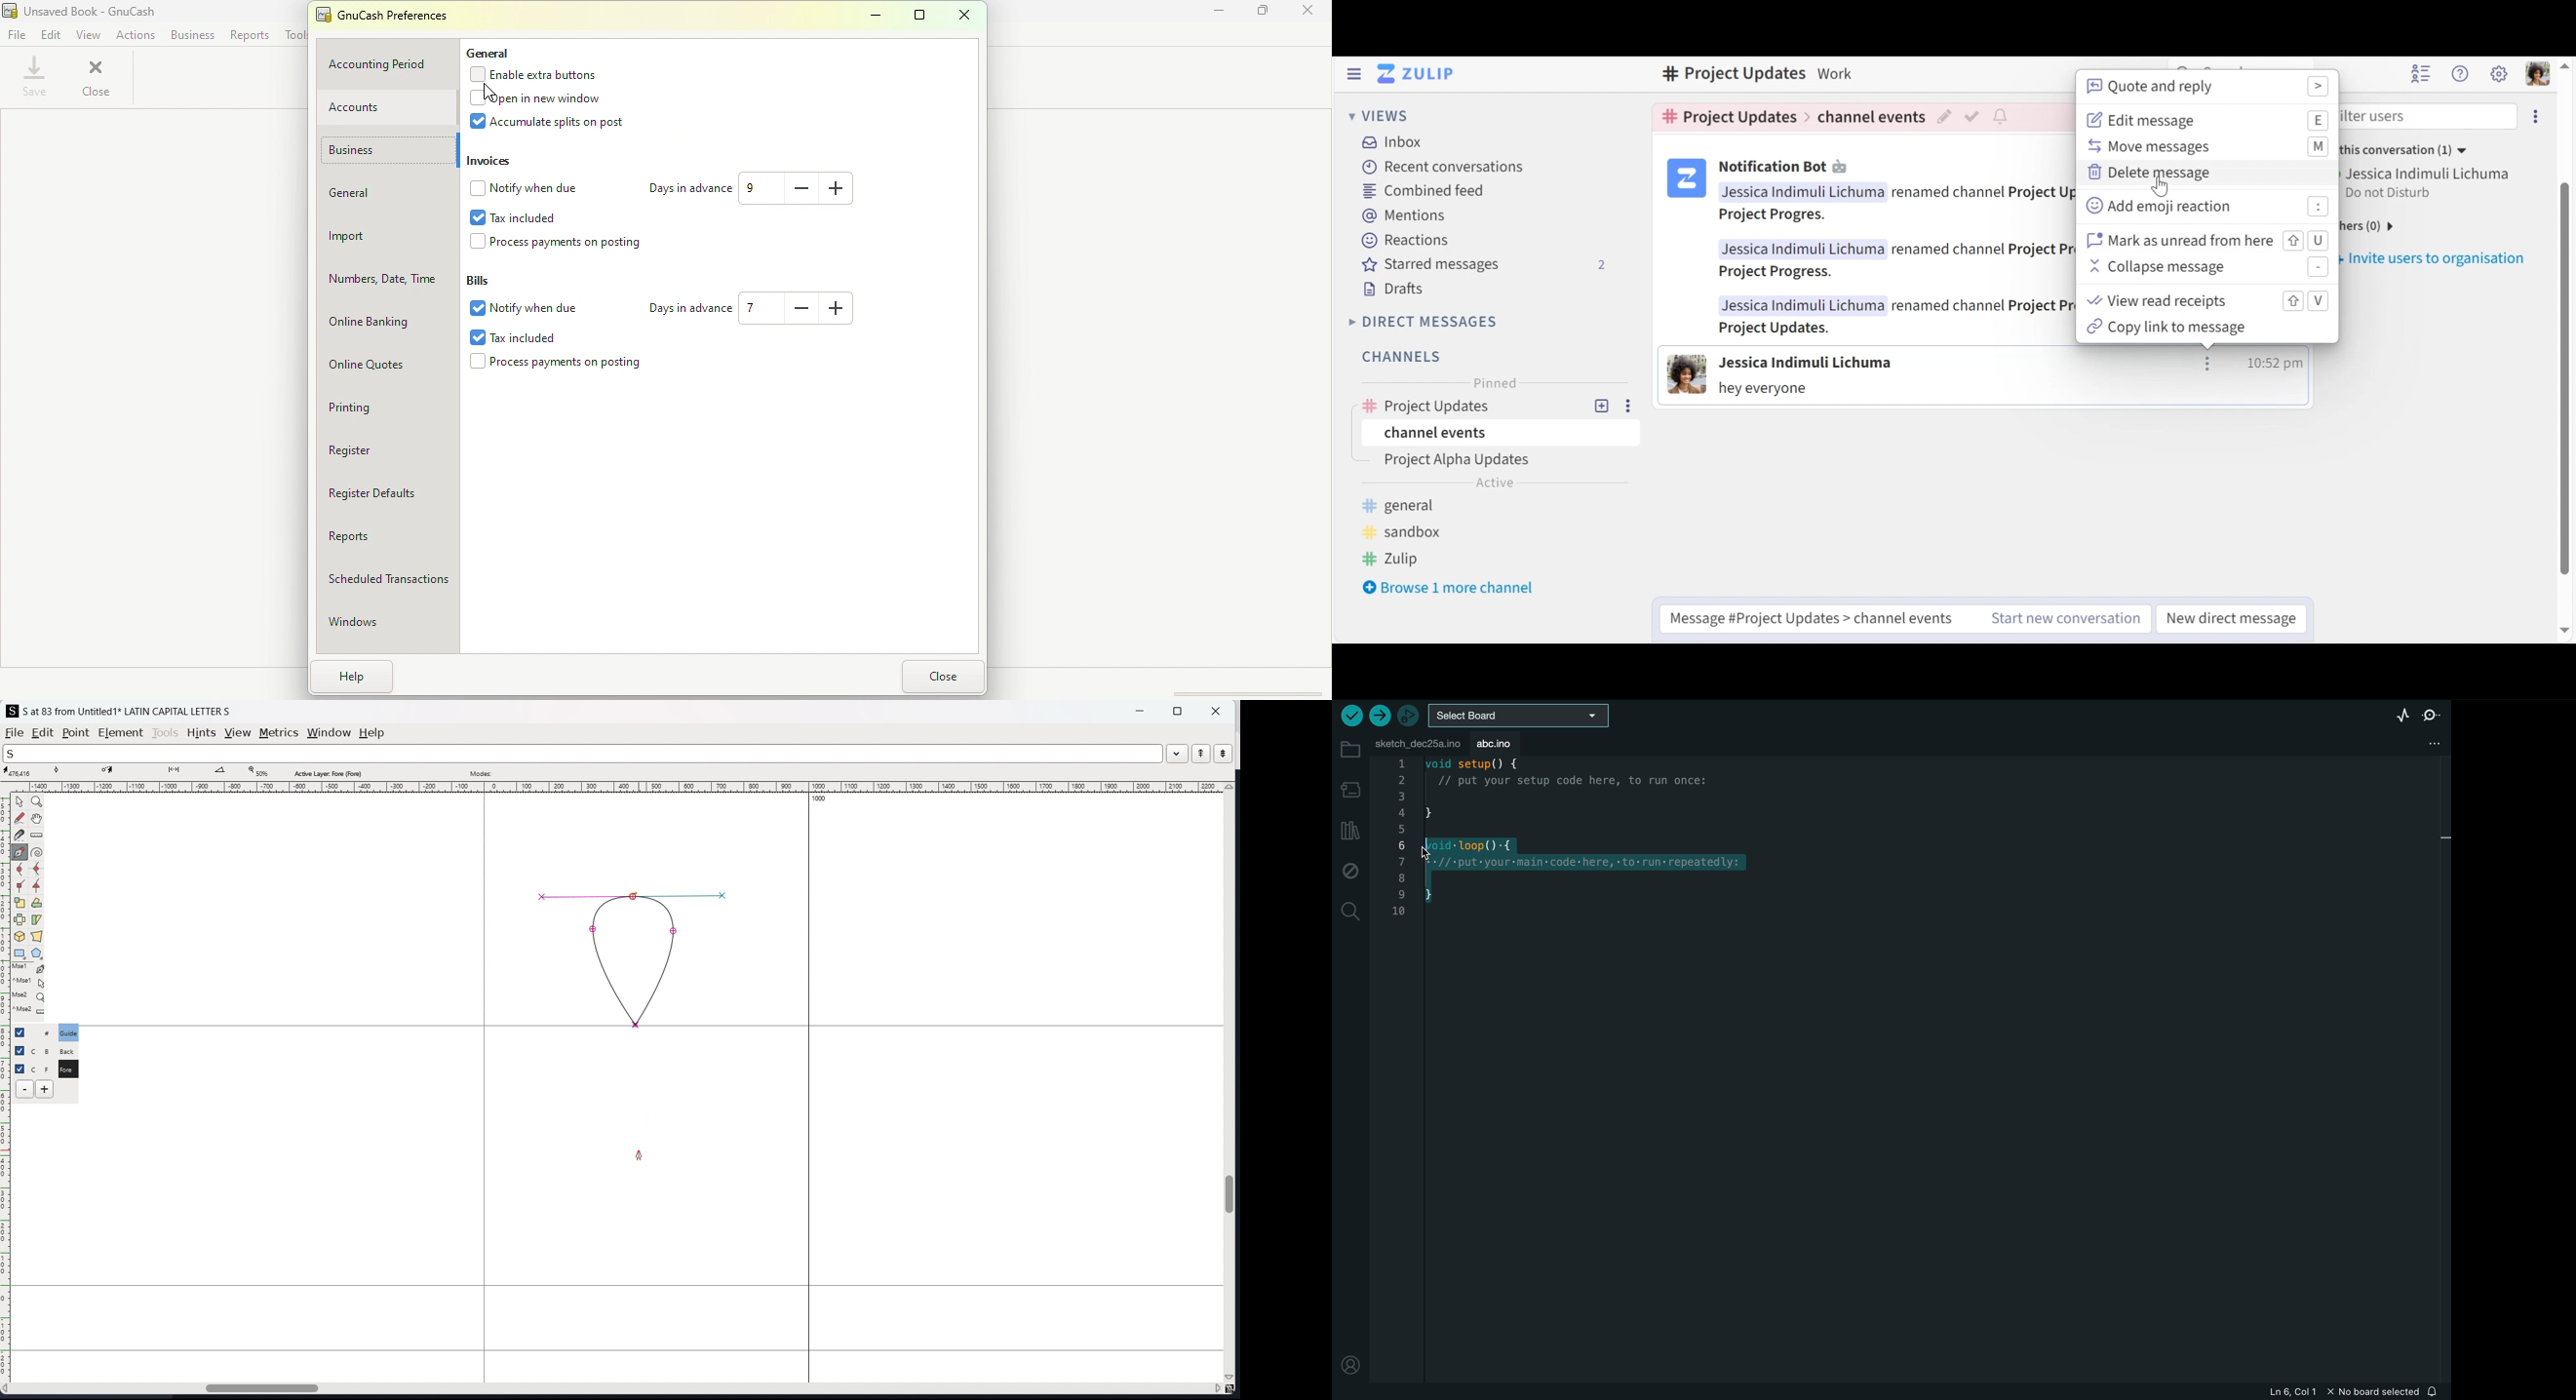 The width and height of the screenshot is (2576, 1400). Describe the element at coordinates (30, 996) in the screenshot. I see `Mse2` at that location.